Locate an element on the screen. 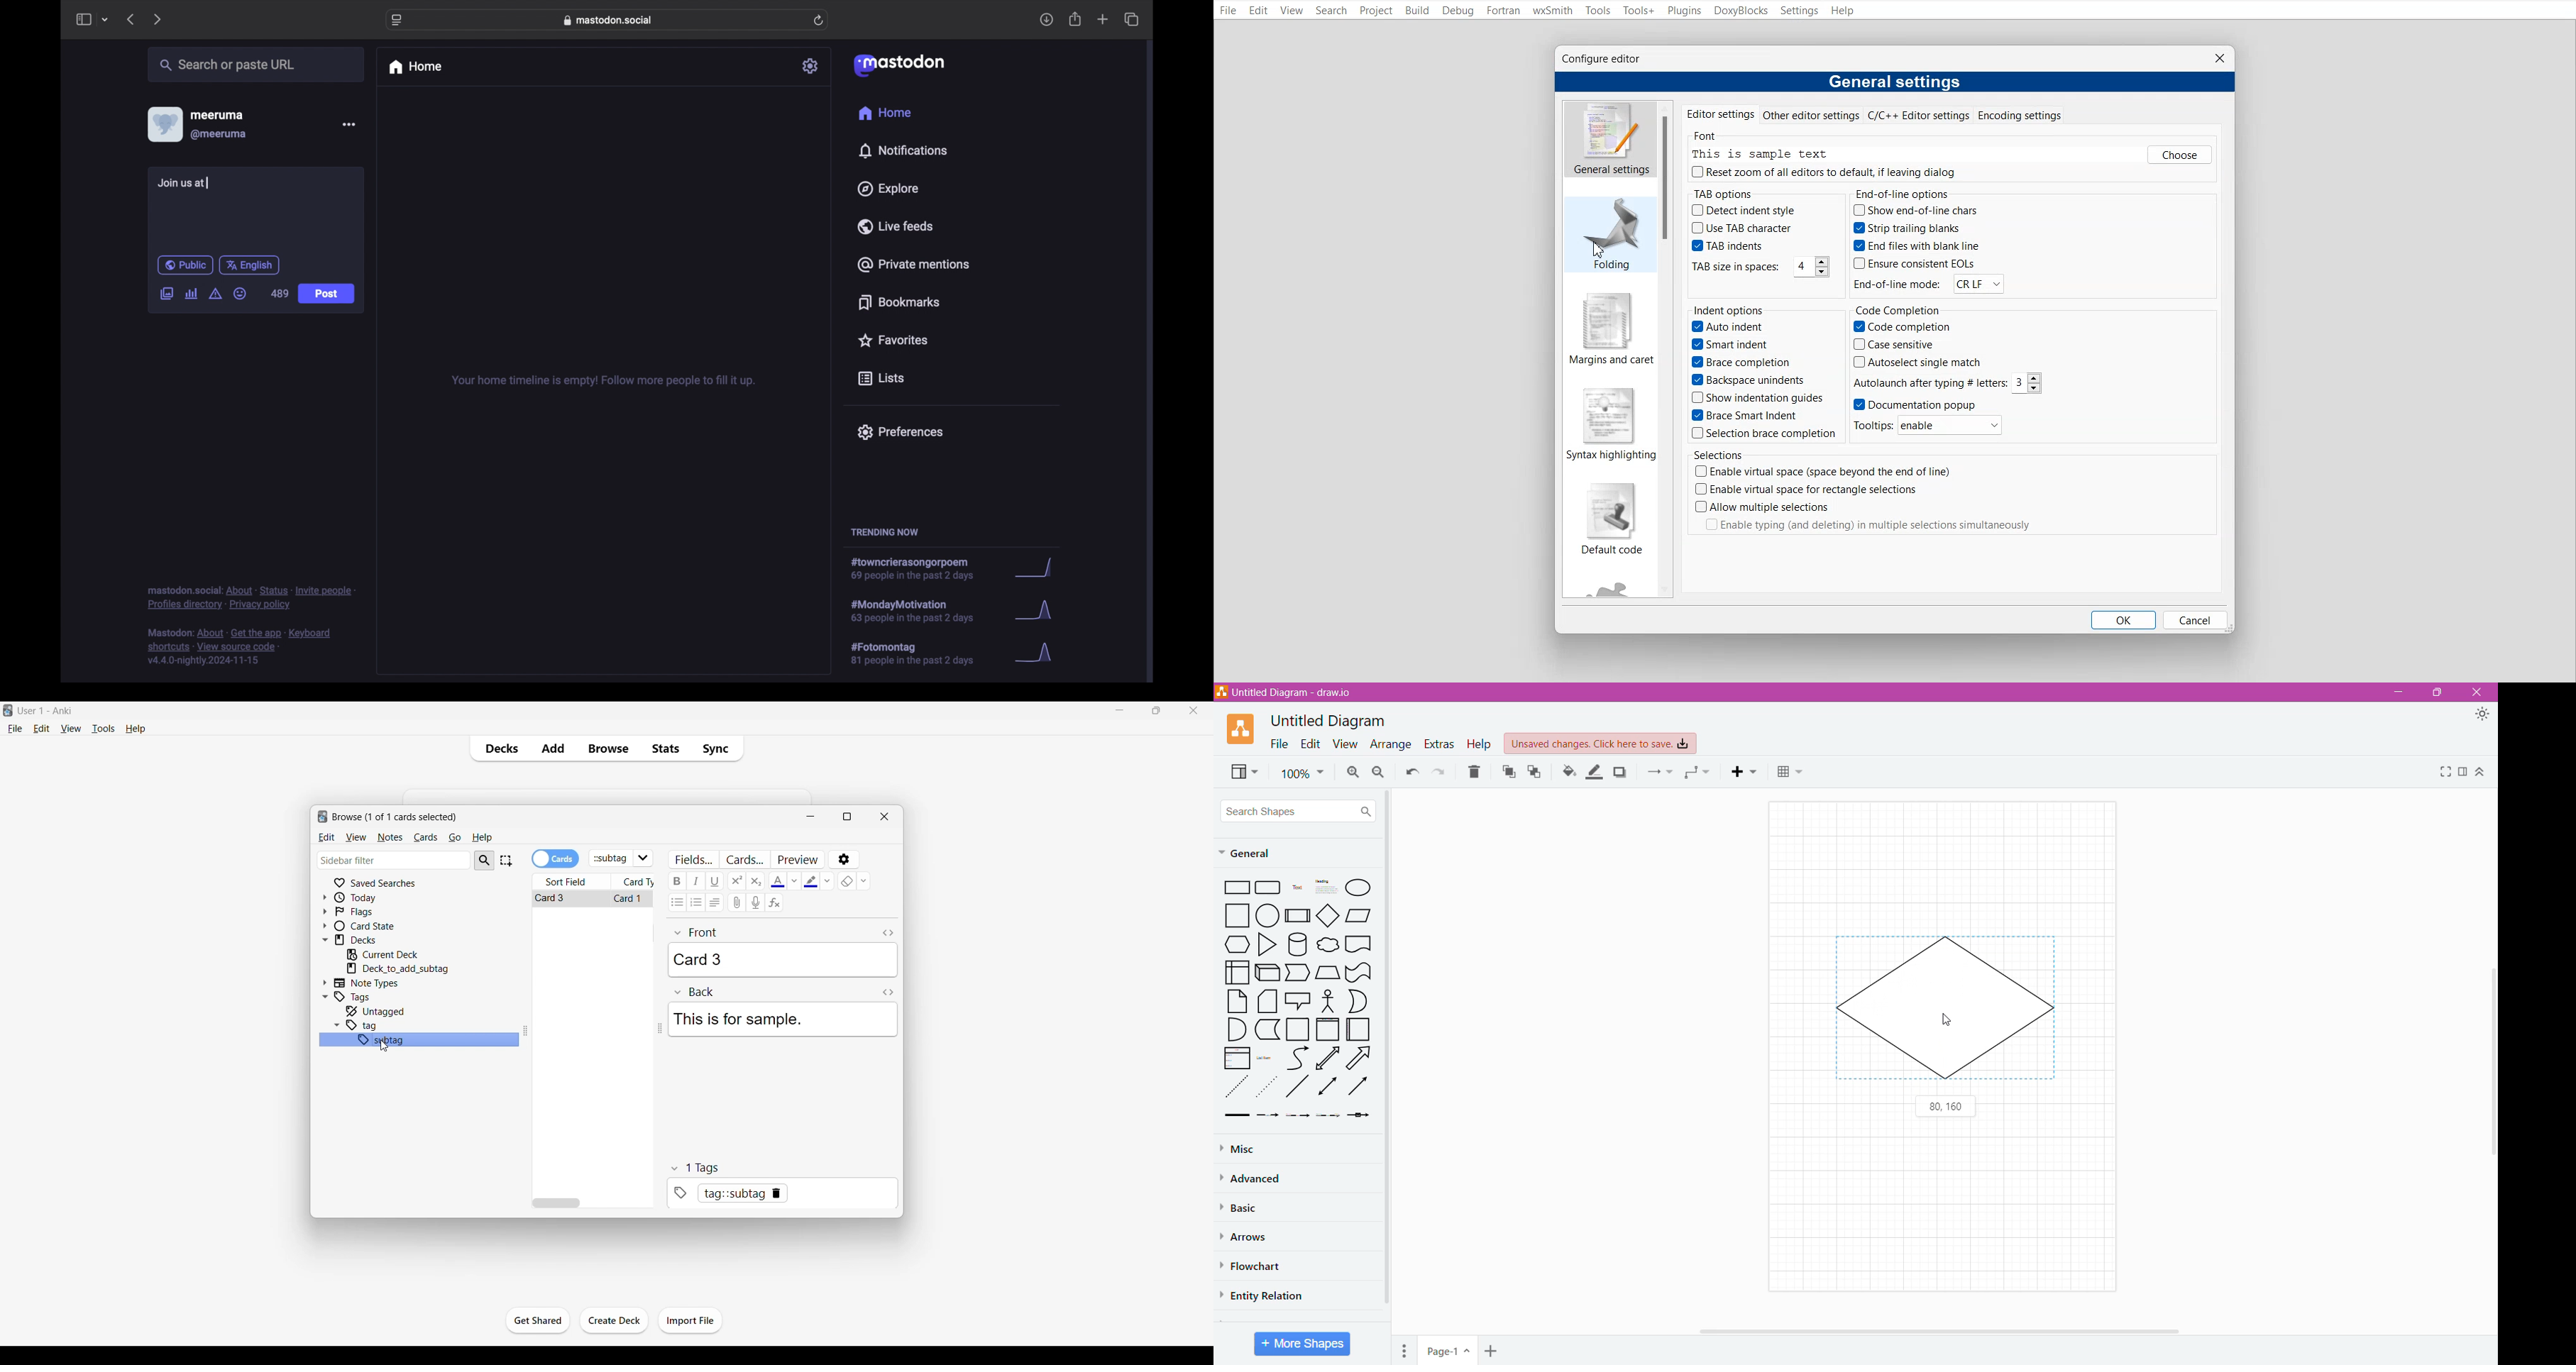  Click to go to tags is located at coordinates (374, 996).